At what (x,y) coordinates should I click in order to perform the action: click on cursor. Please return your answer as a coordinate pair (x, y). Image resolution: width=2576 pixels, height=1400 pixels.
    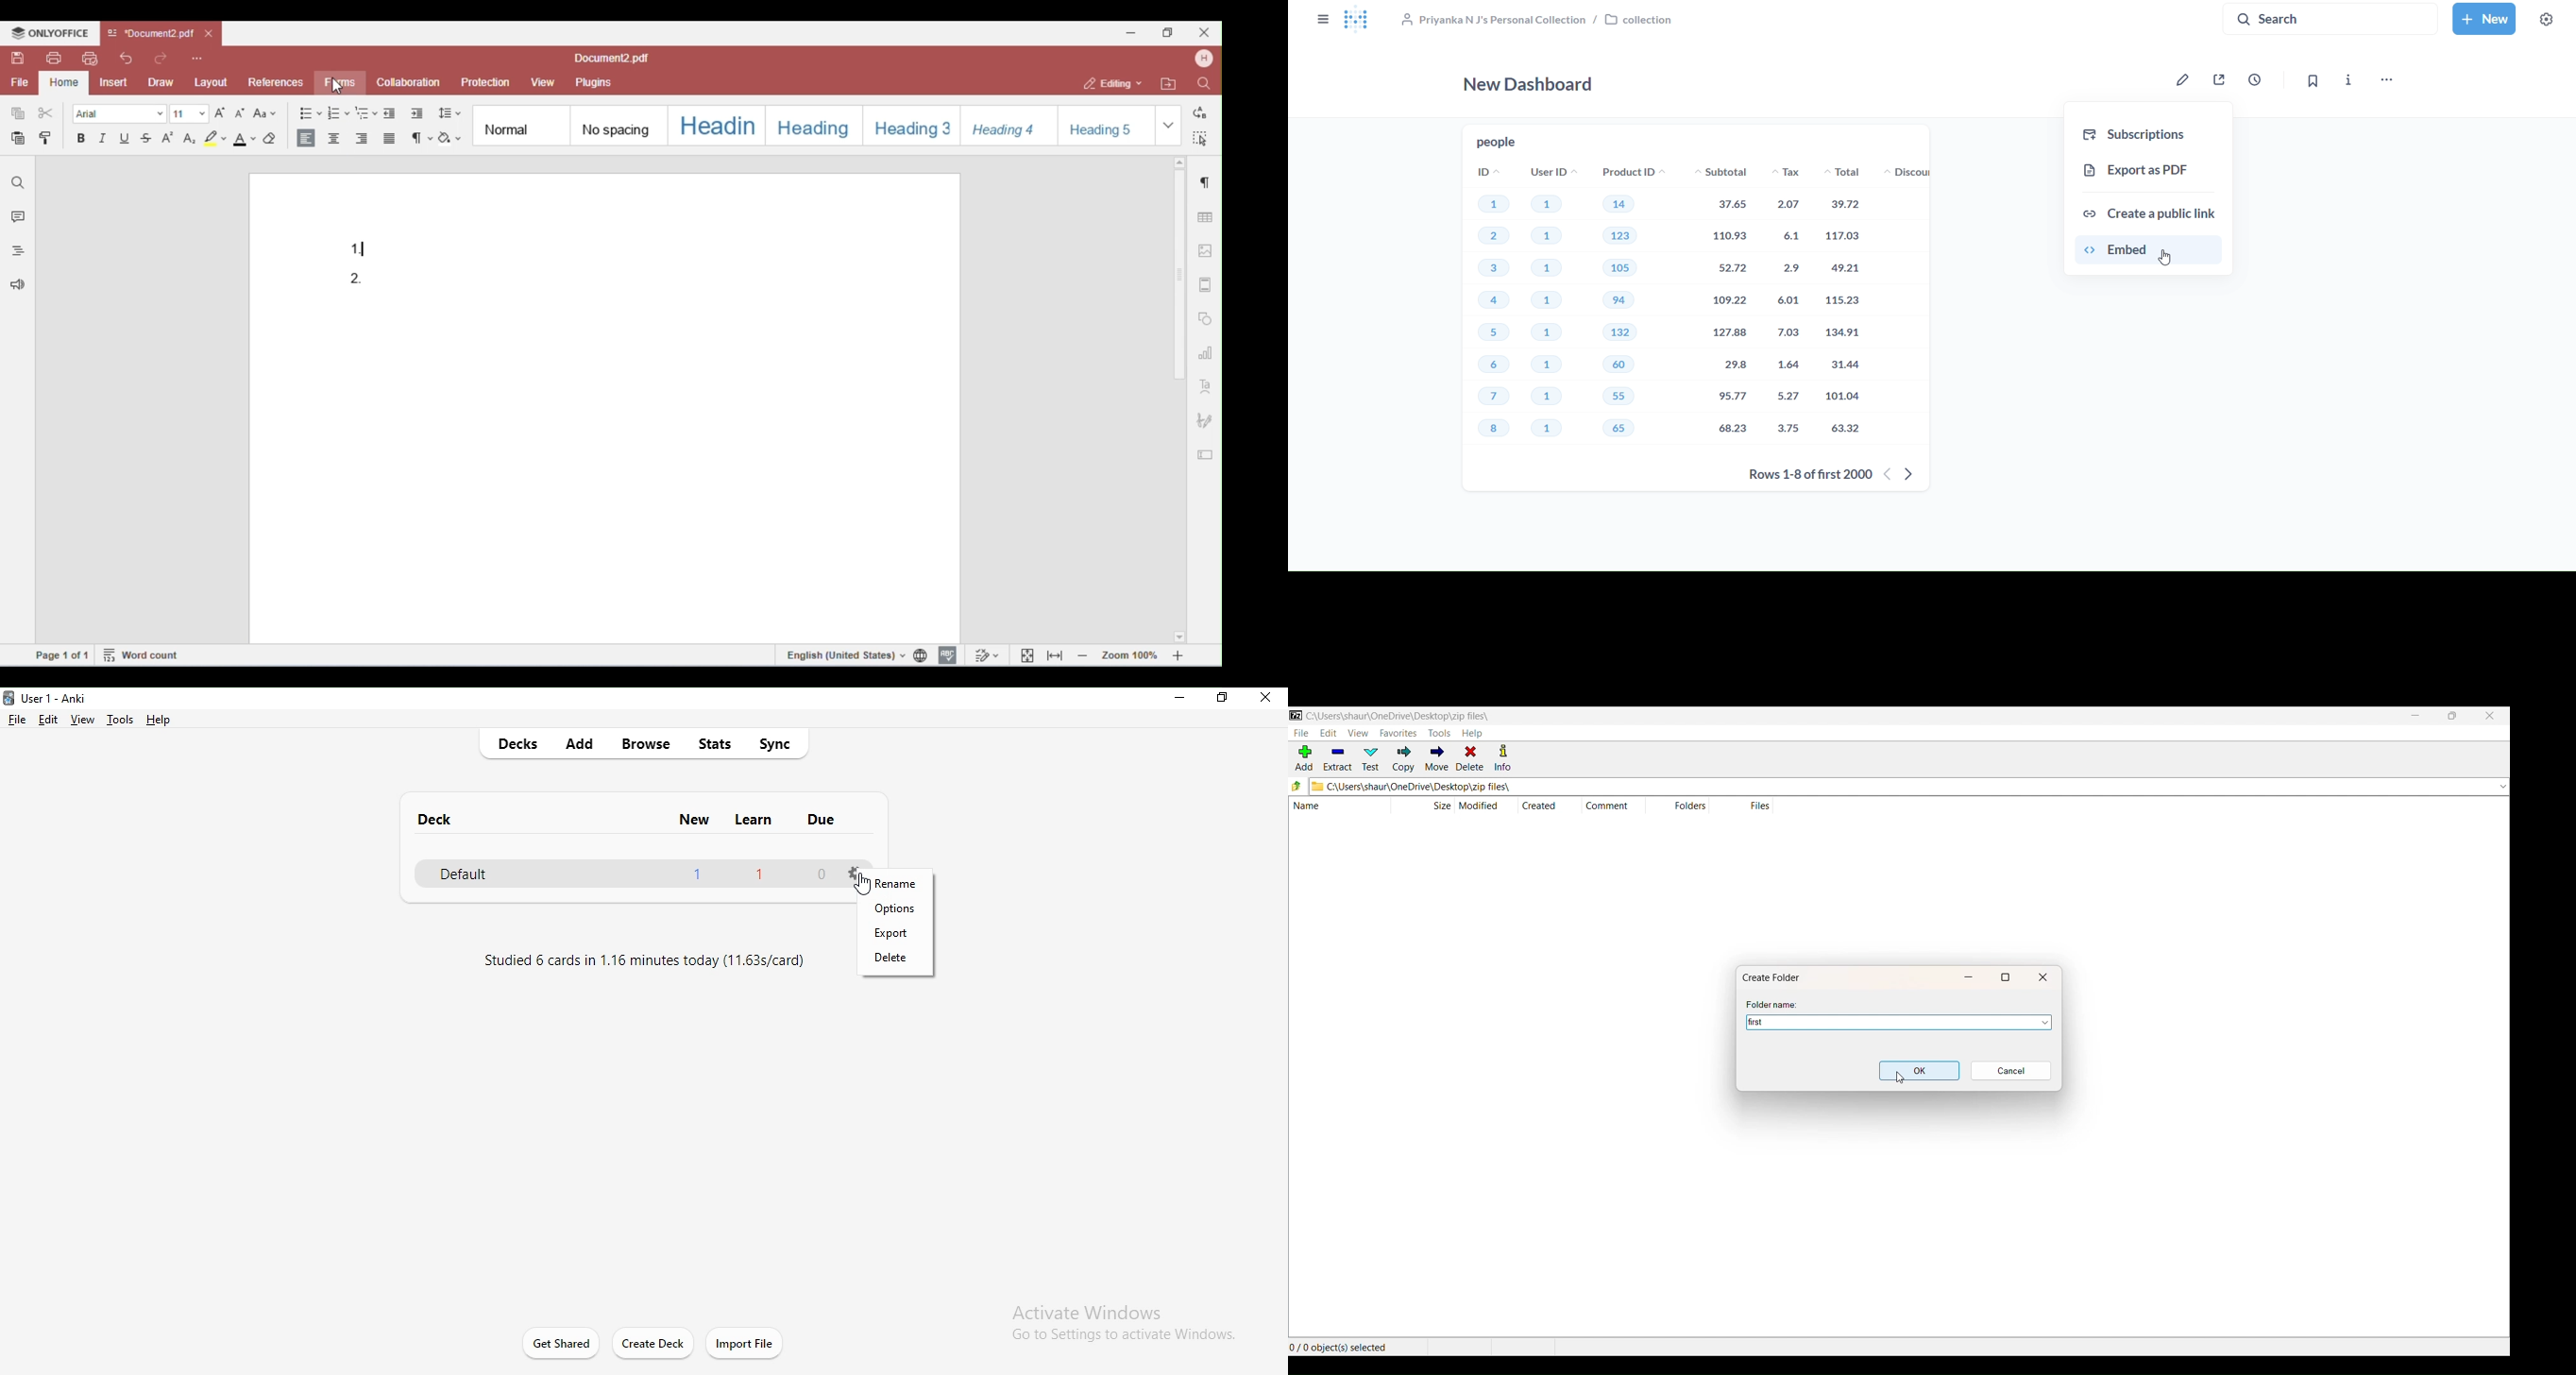
    Looking at the image, I should click on (2167, 259).